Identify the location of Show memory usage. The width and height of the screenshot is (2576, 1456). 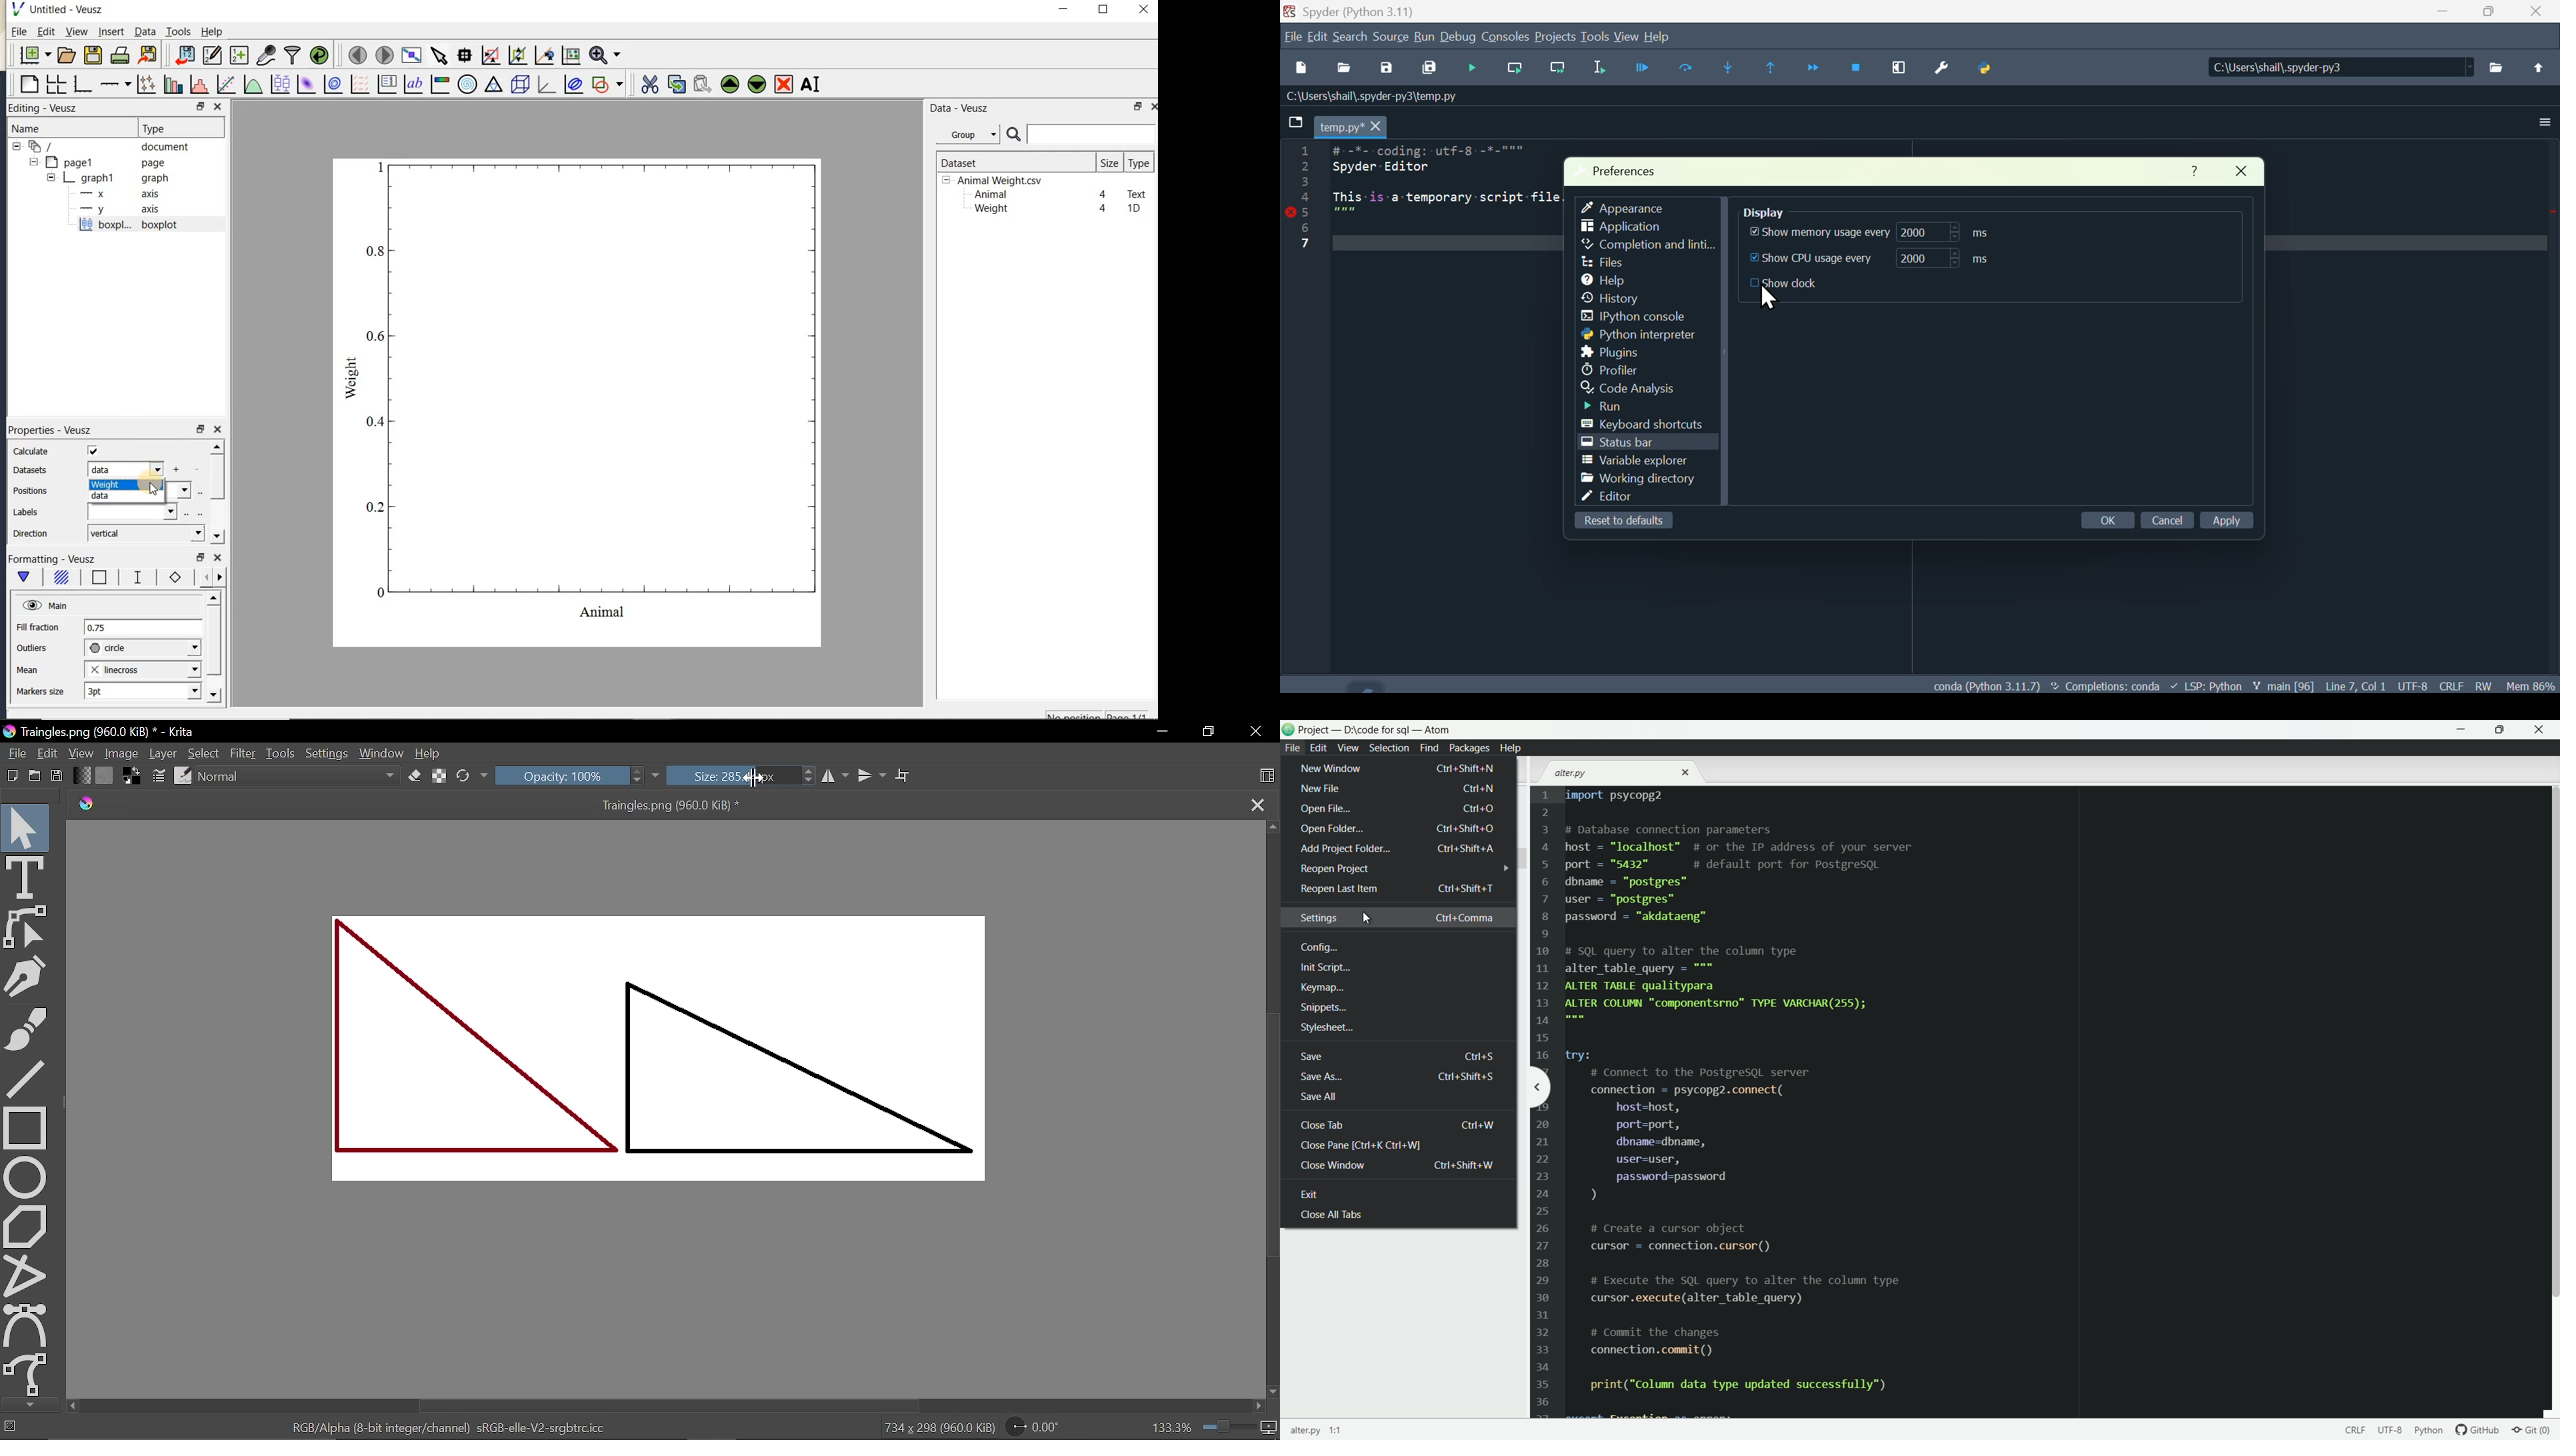
(1864, 234).